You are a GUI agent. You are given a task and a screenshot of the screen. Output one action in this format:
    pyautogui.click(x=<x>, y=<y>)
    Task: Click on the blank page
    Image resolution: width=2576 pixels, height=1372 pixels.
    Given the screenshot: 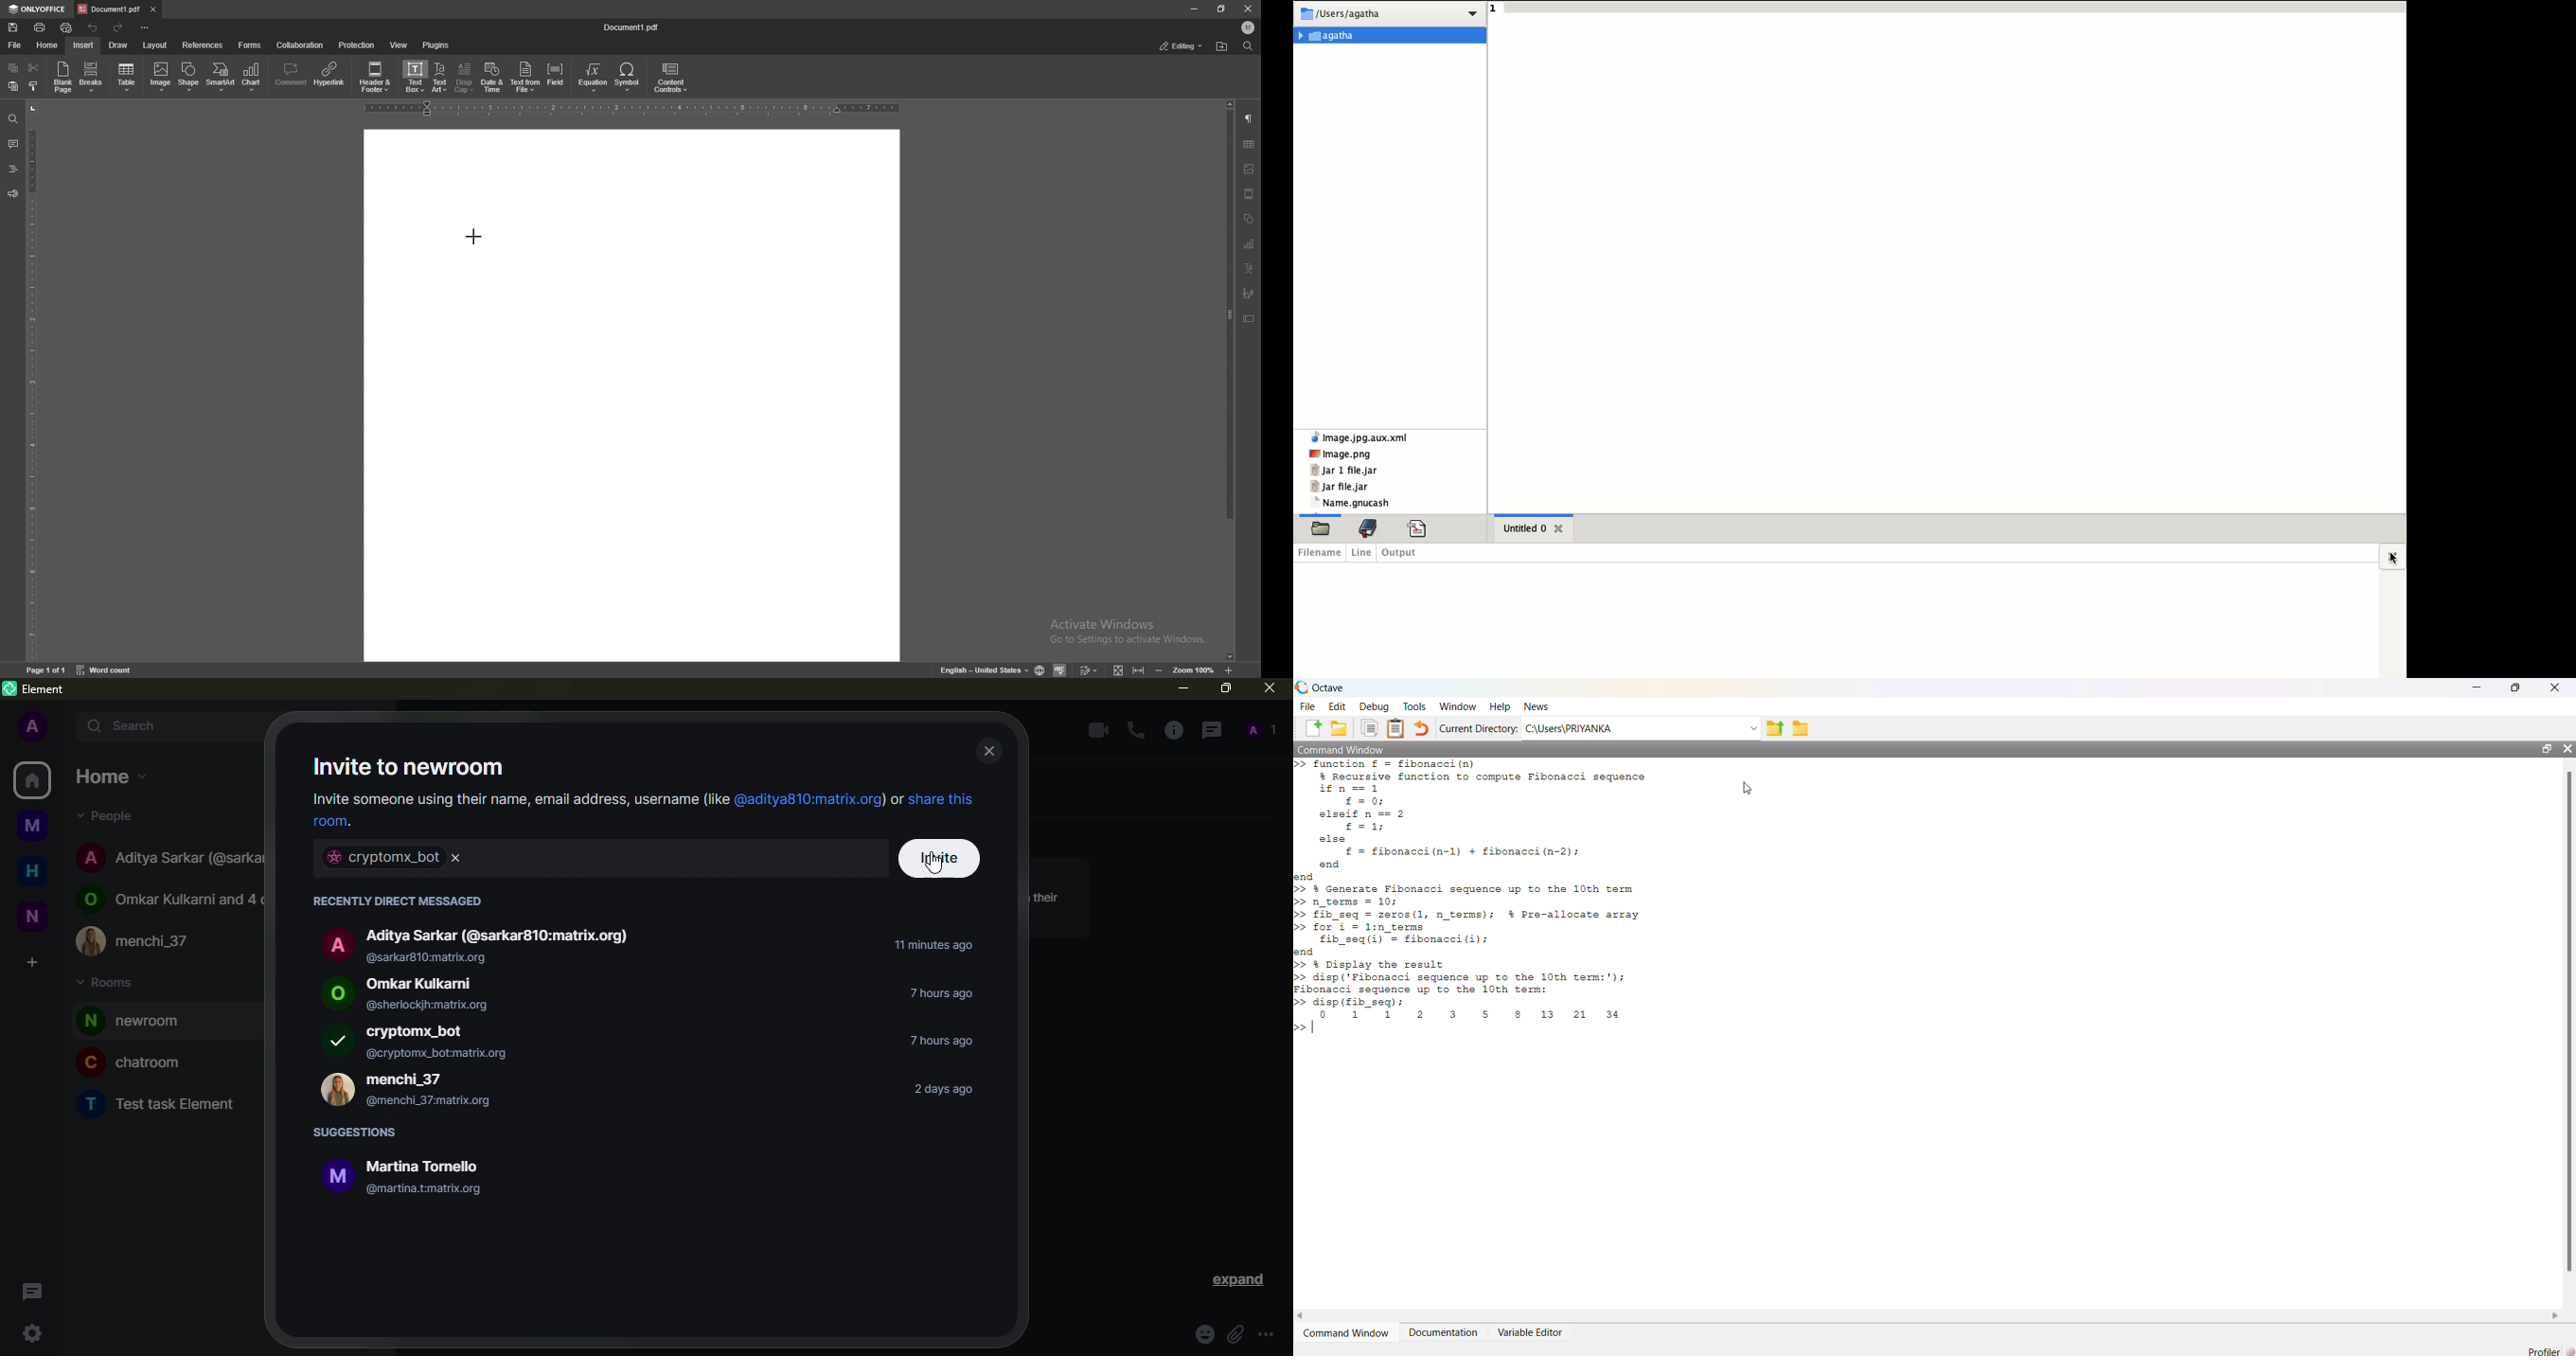 What is the action you would take?
    pyautogui.click(x=62, y=77)
    